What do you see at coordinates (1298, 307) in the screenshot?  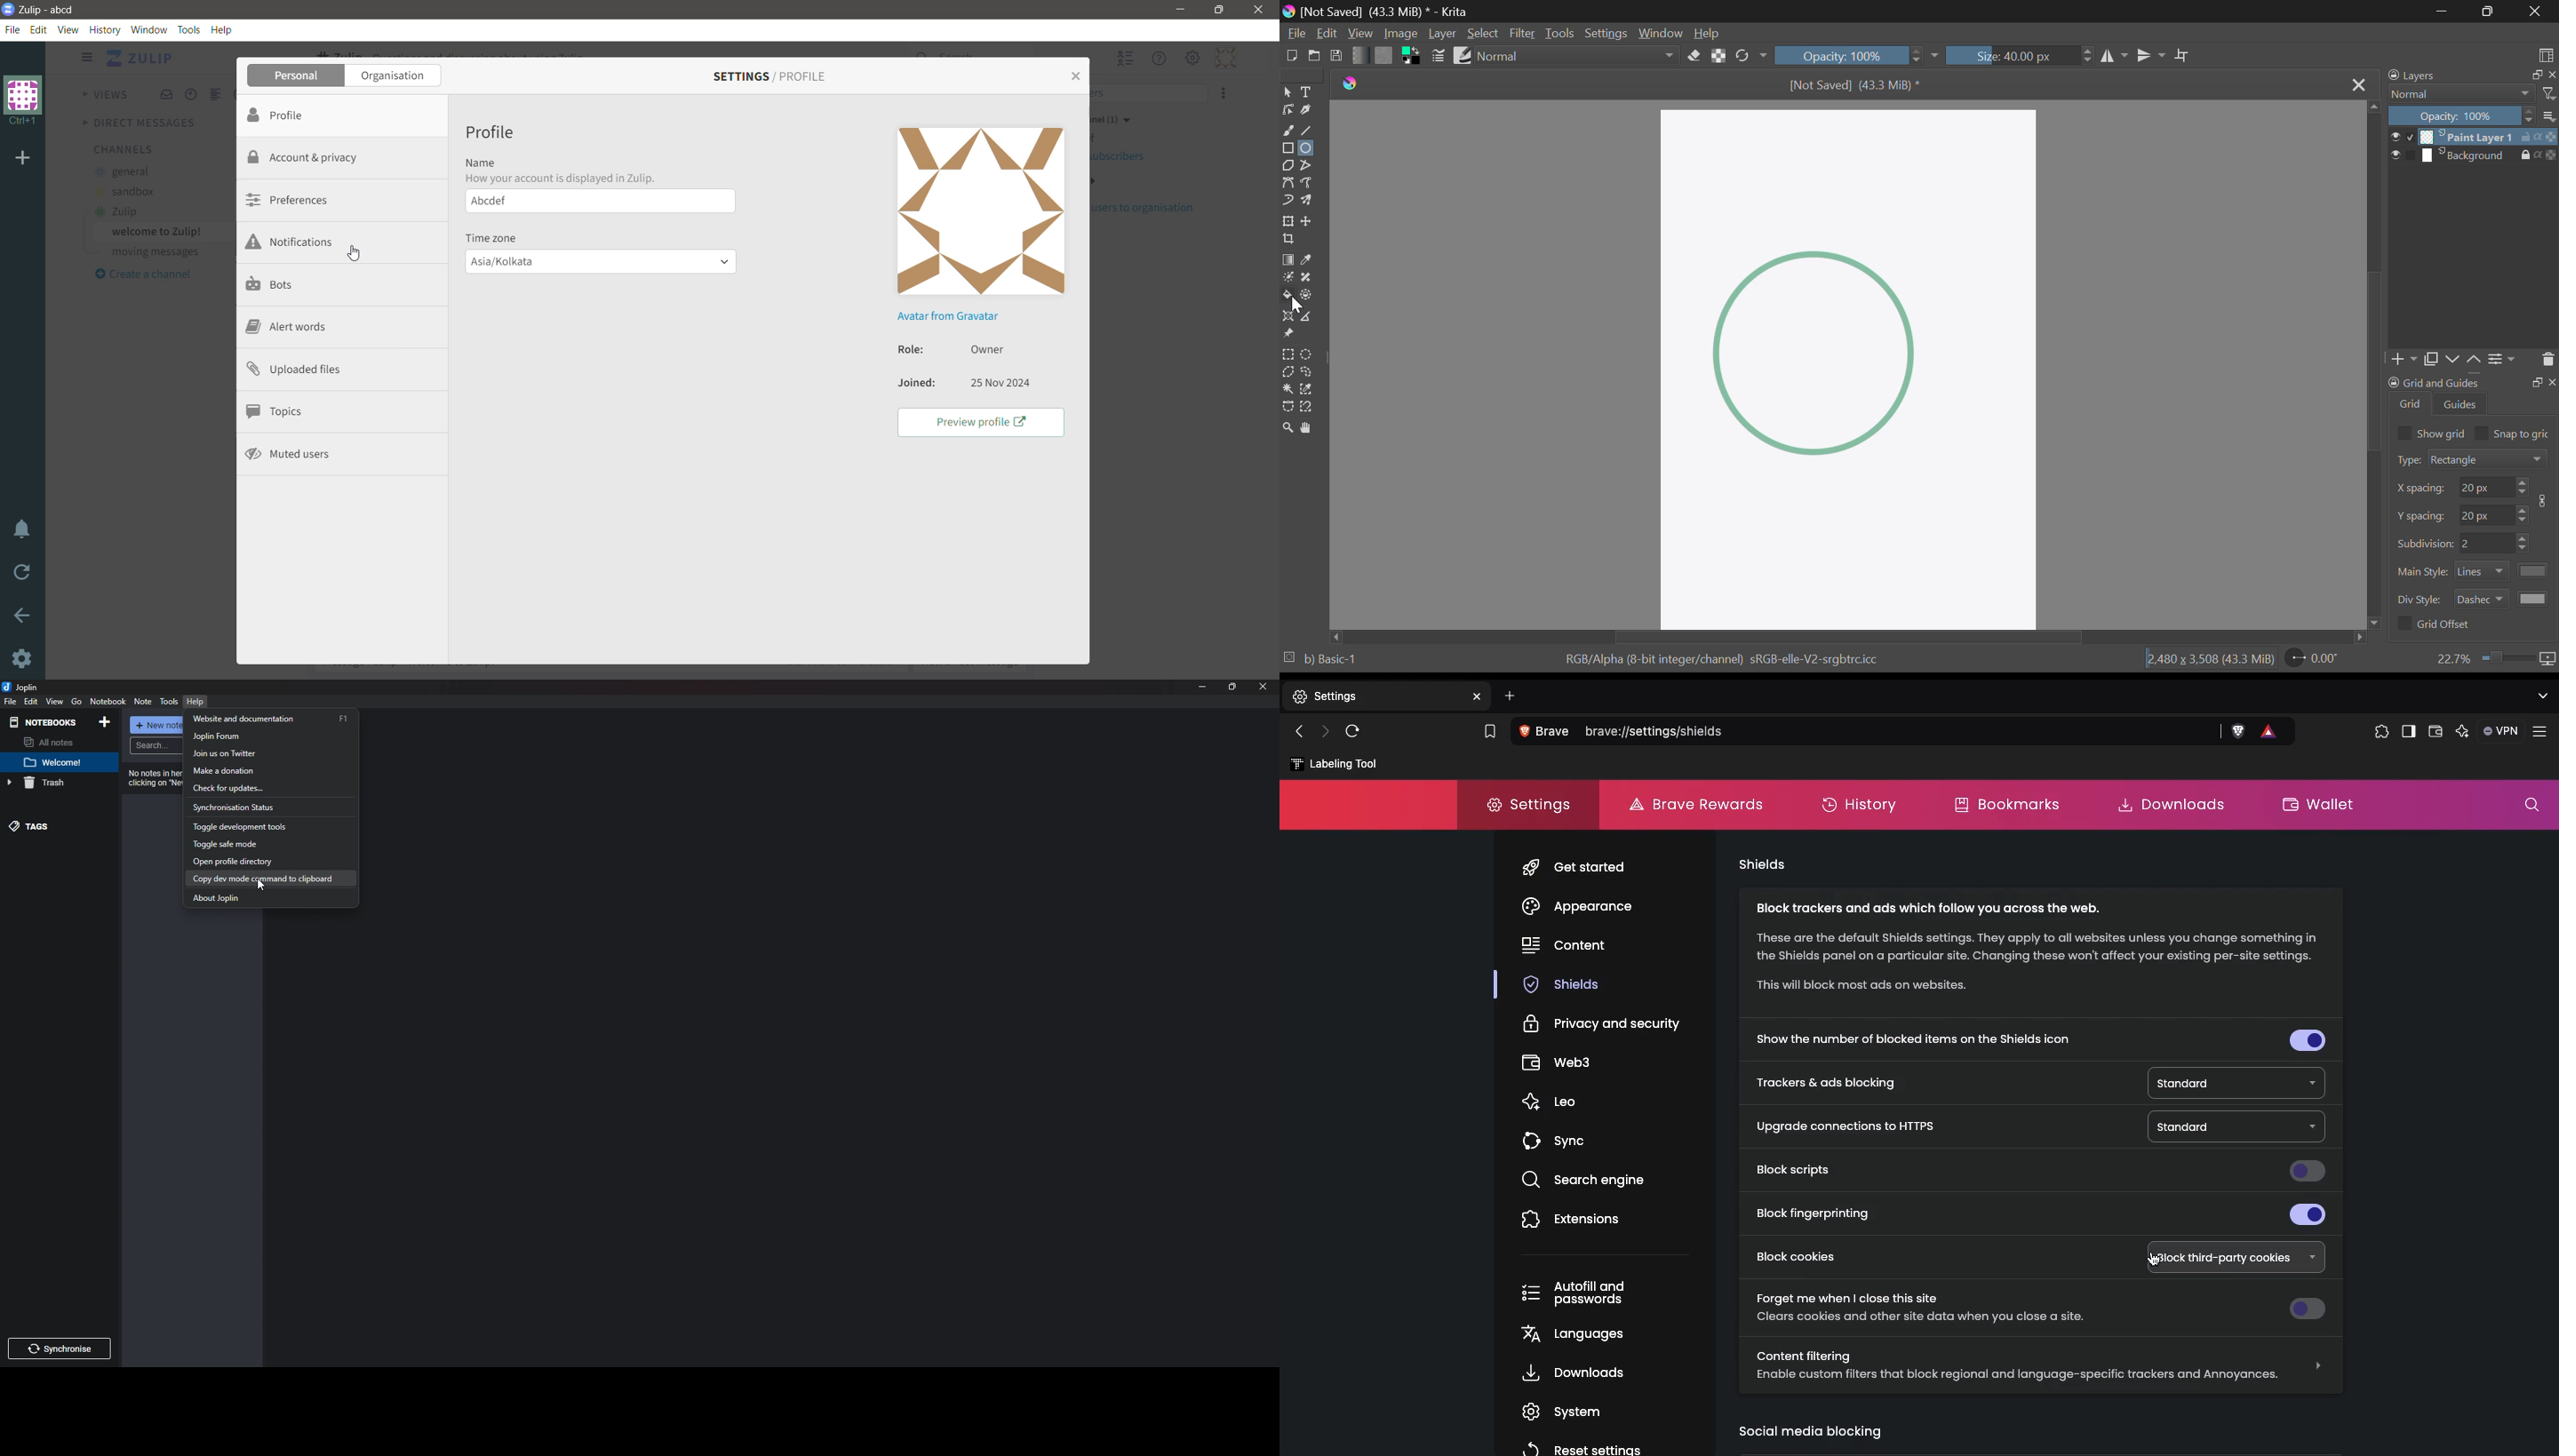 I see `cursor` at bounding box center [1298, 307].